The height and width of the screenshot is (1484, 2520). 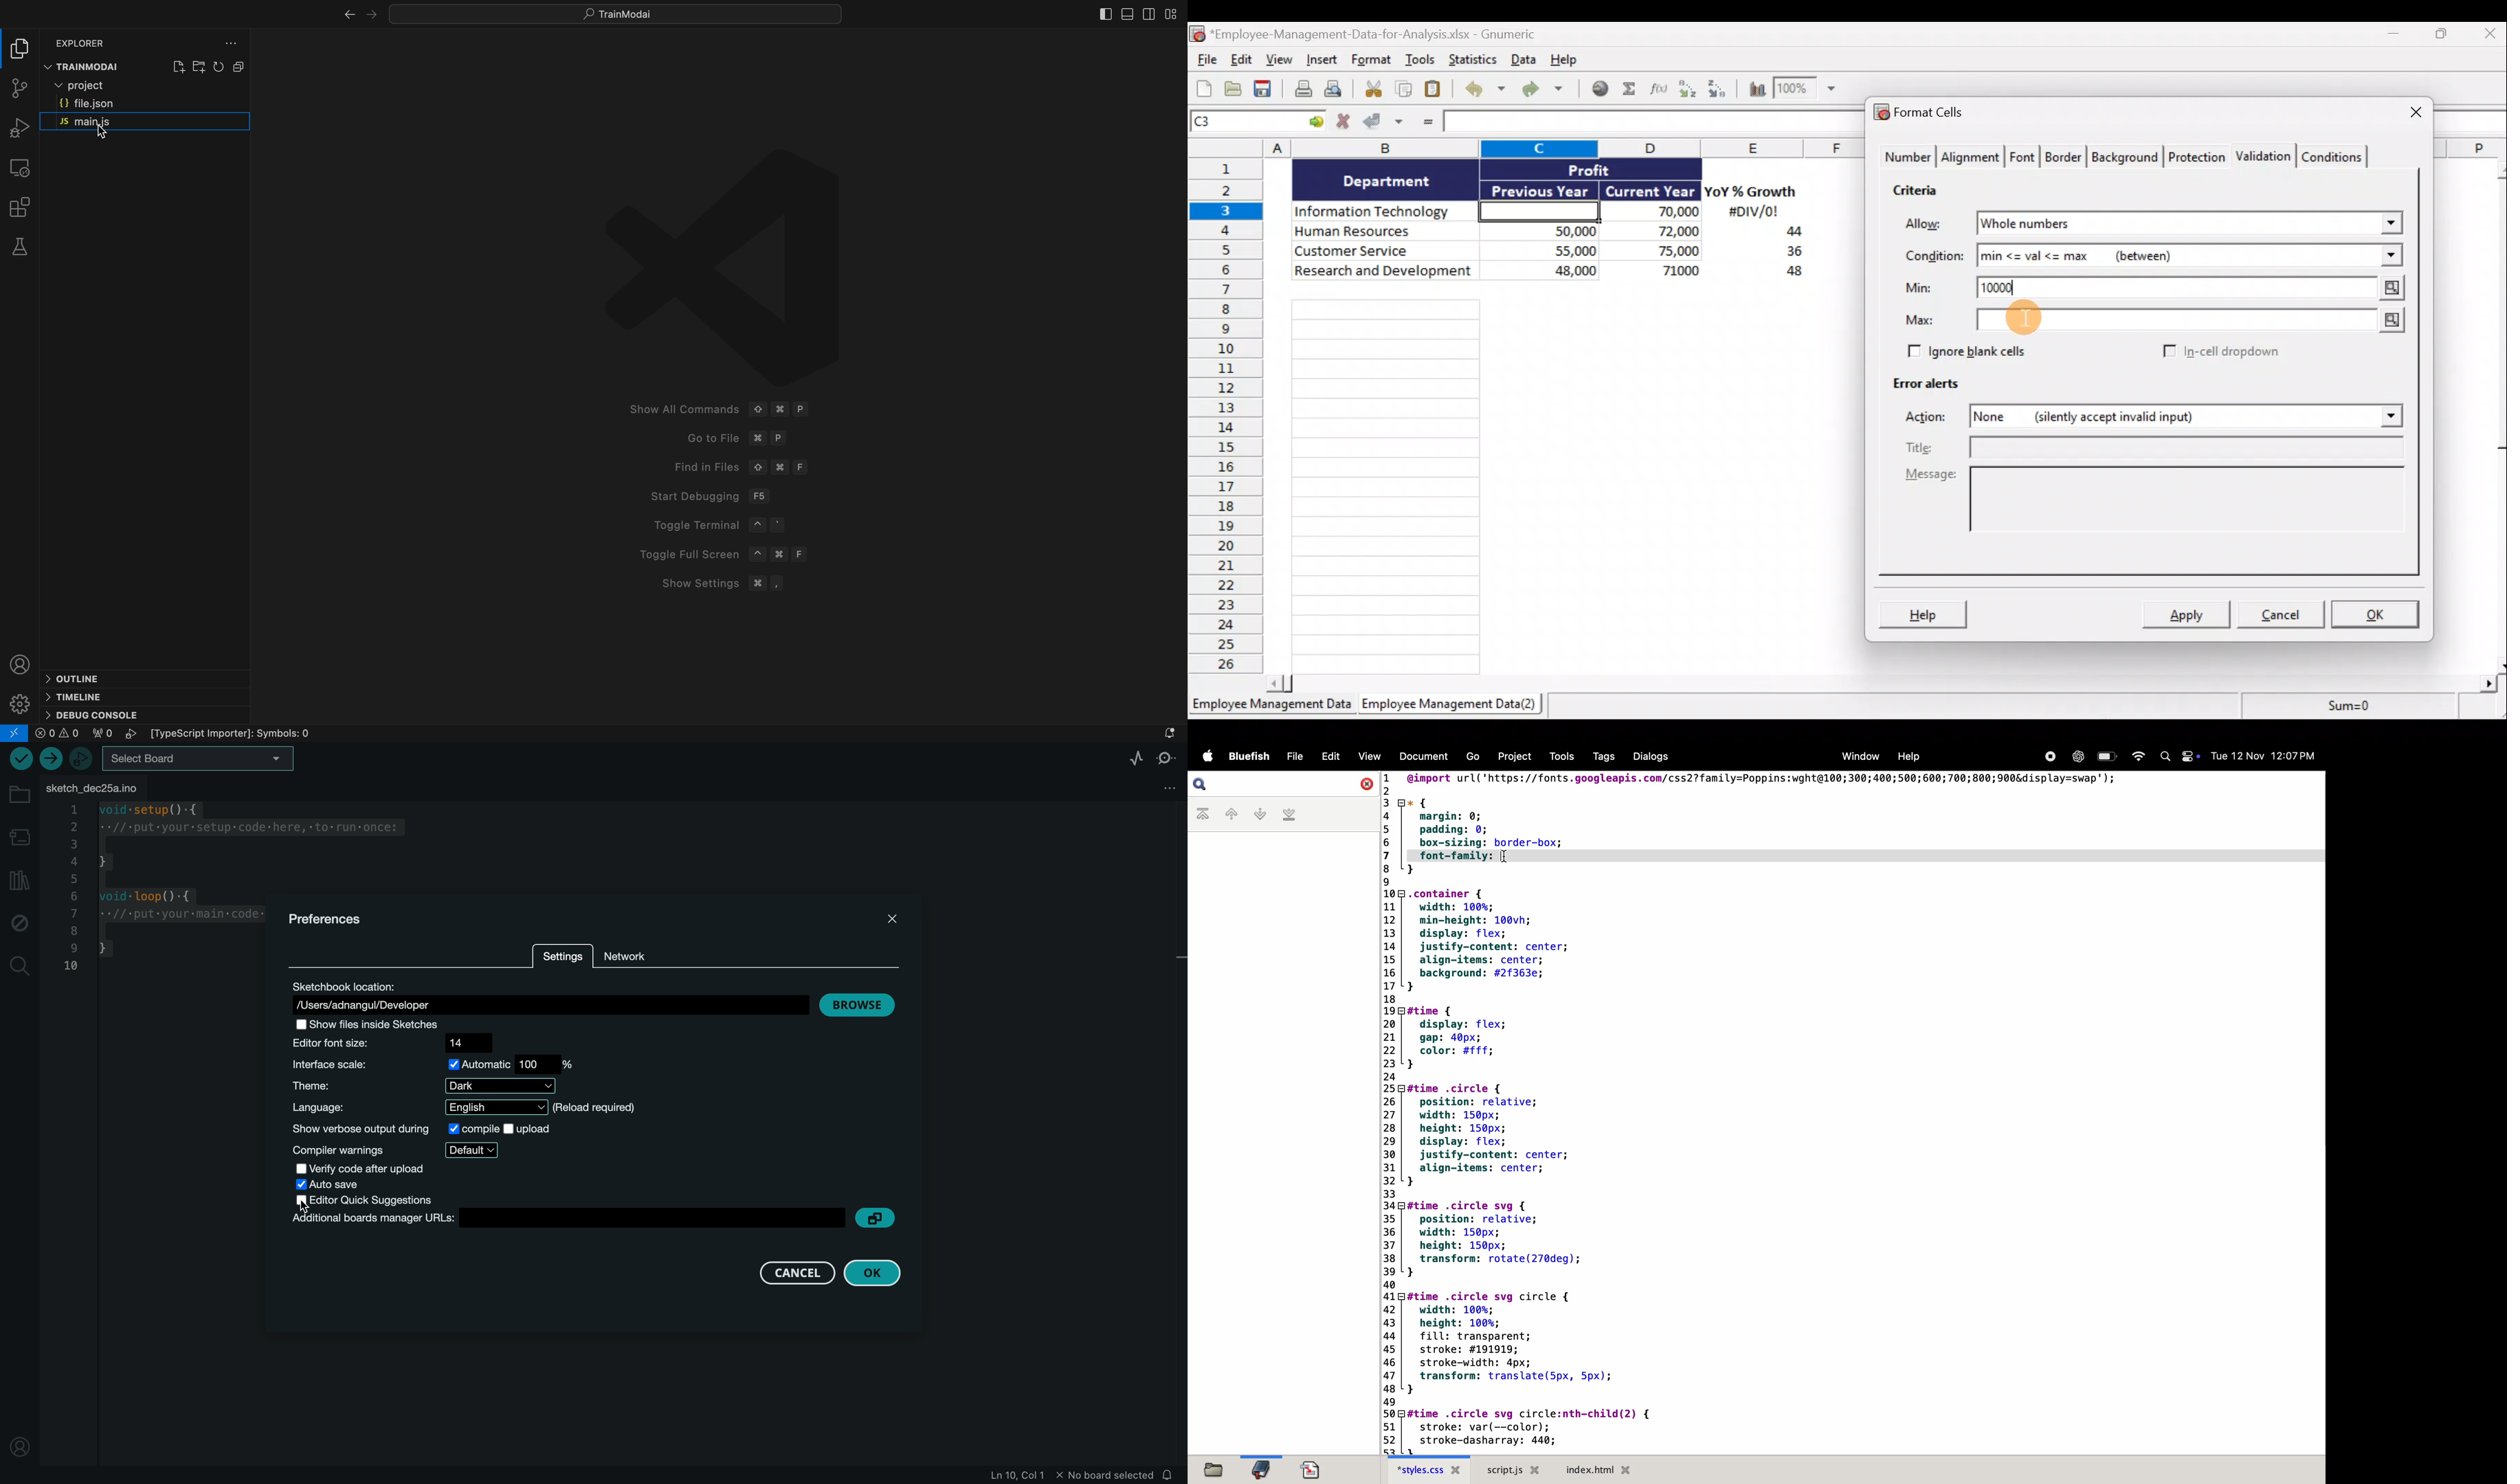 I want to click on Sort descending, so click(x=1715, y=87).